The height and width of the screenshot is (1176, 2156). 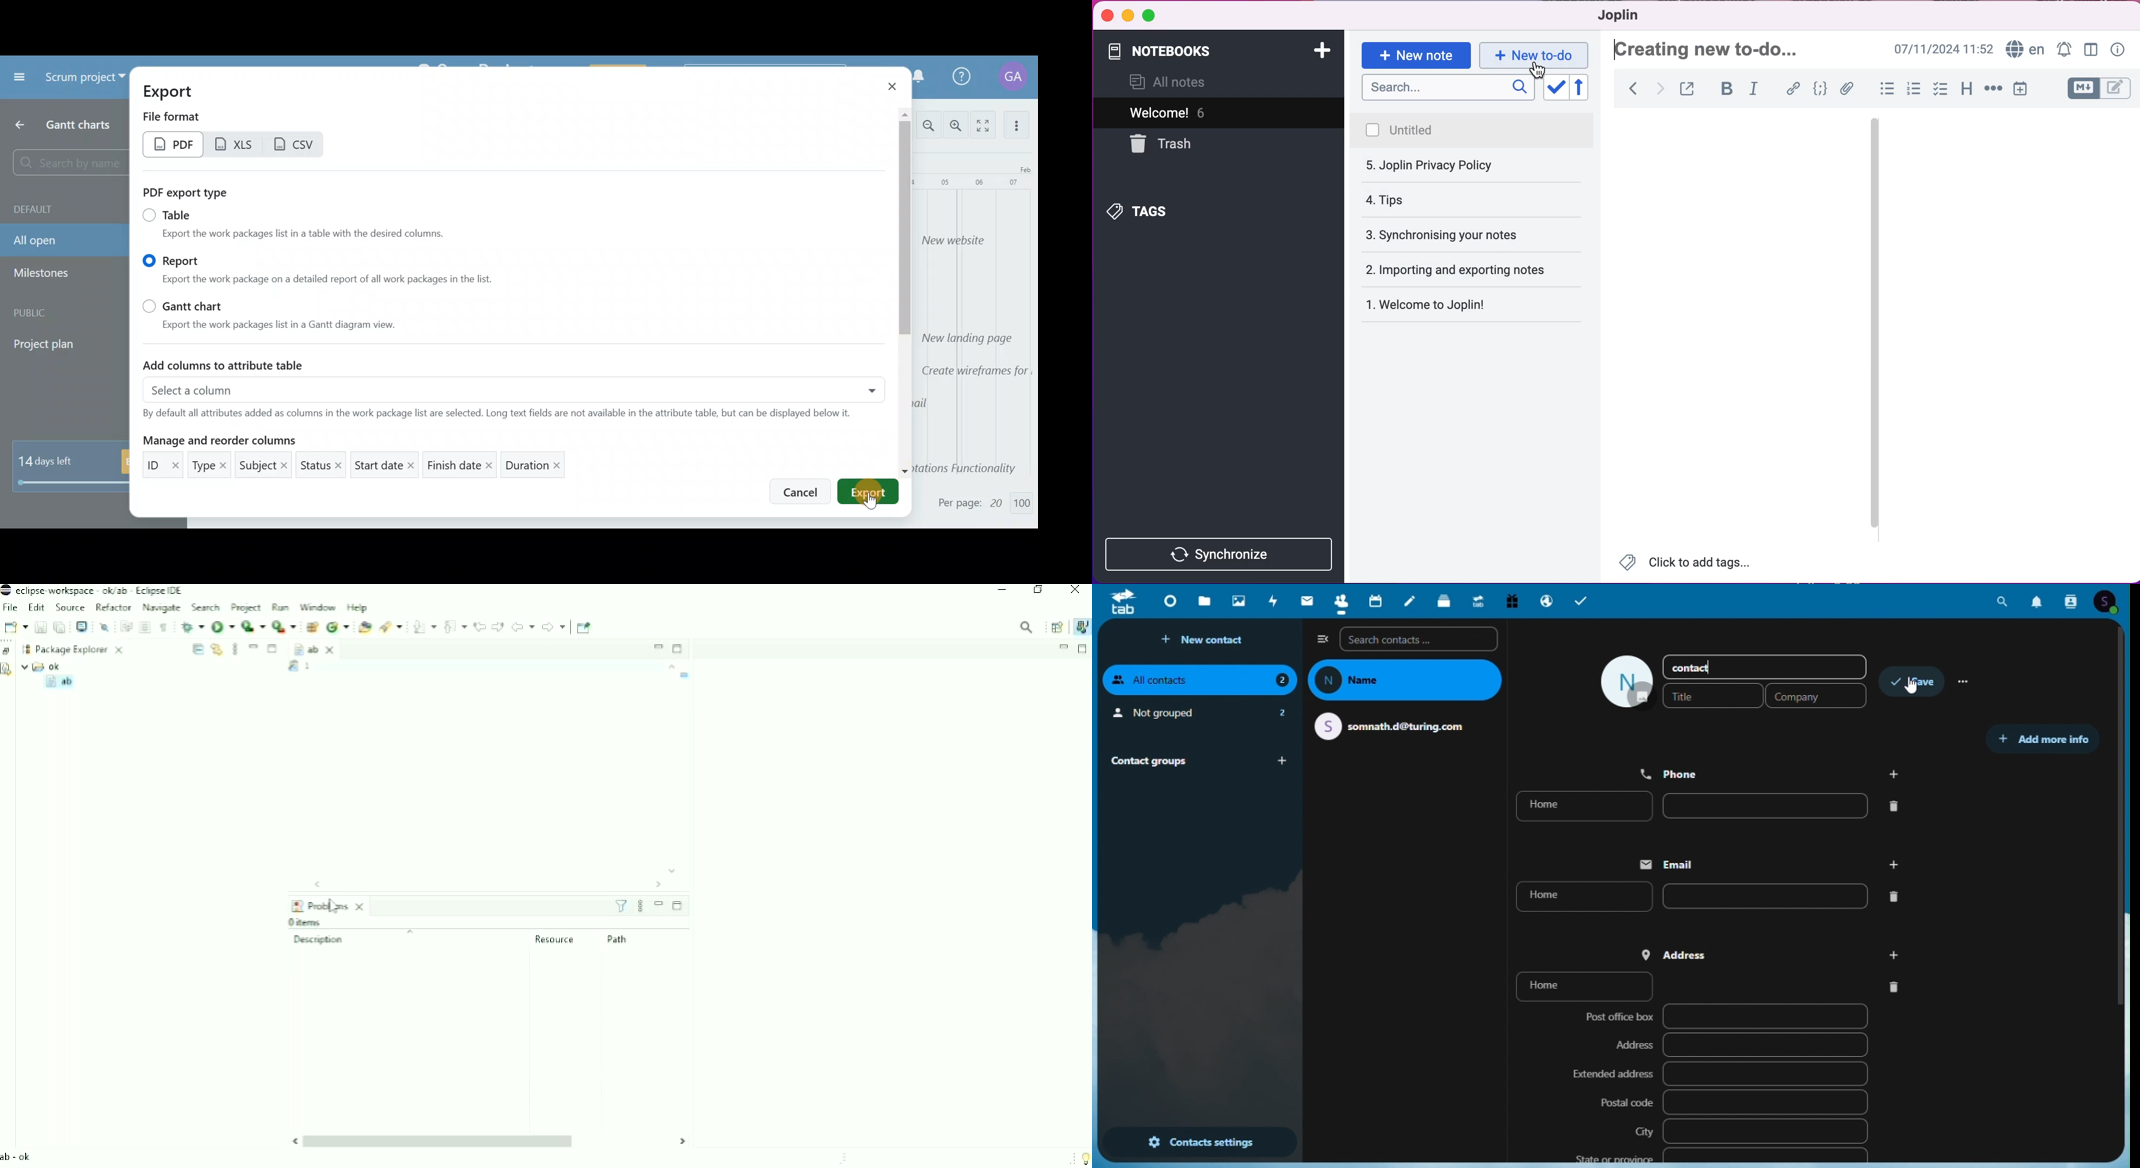 I want to click on Email hosting, so click(x=1546, y=599).